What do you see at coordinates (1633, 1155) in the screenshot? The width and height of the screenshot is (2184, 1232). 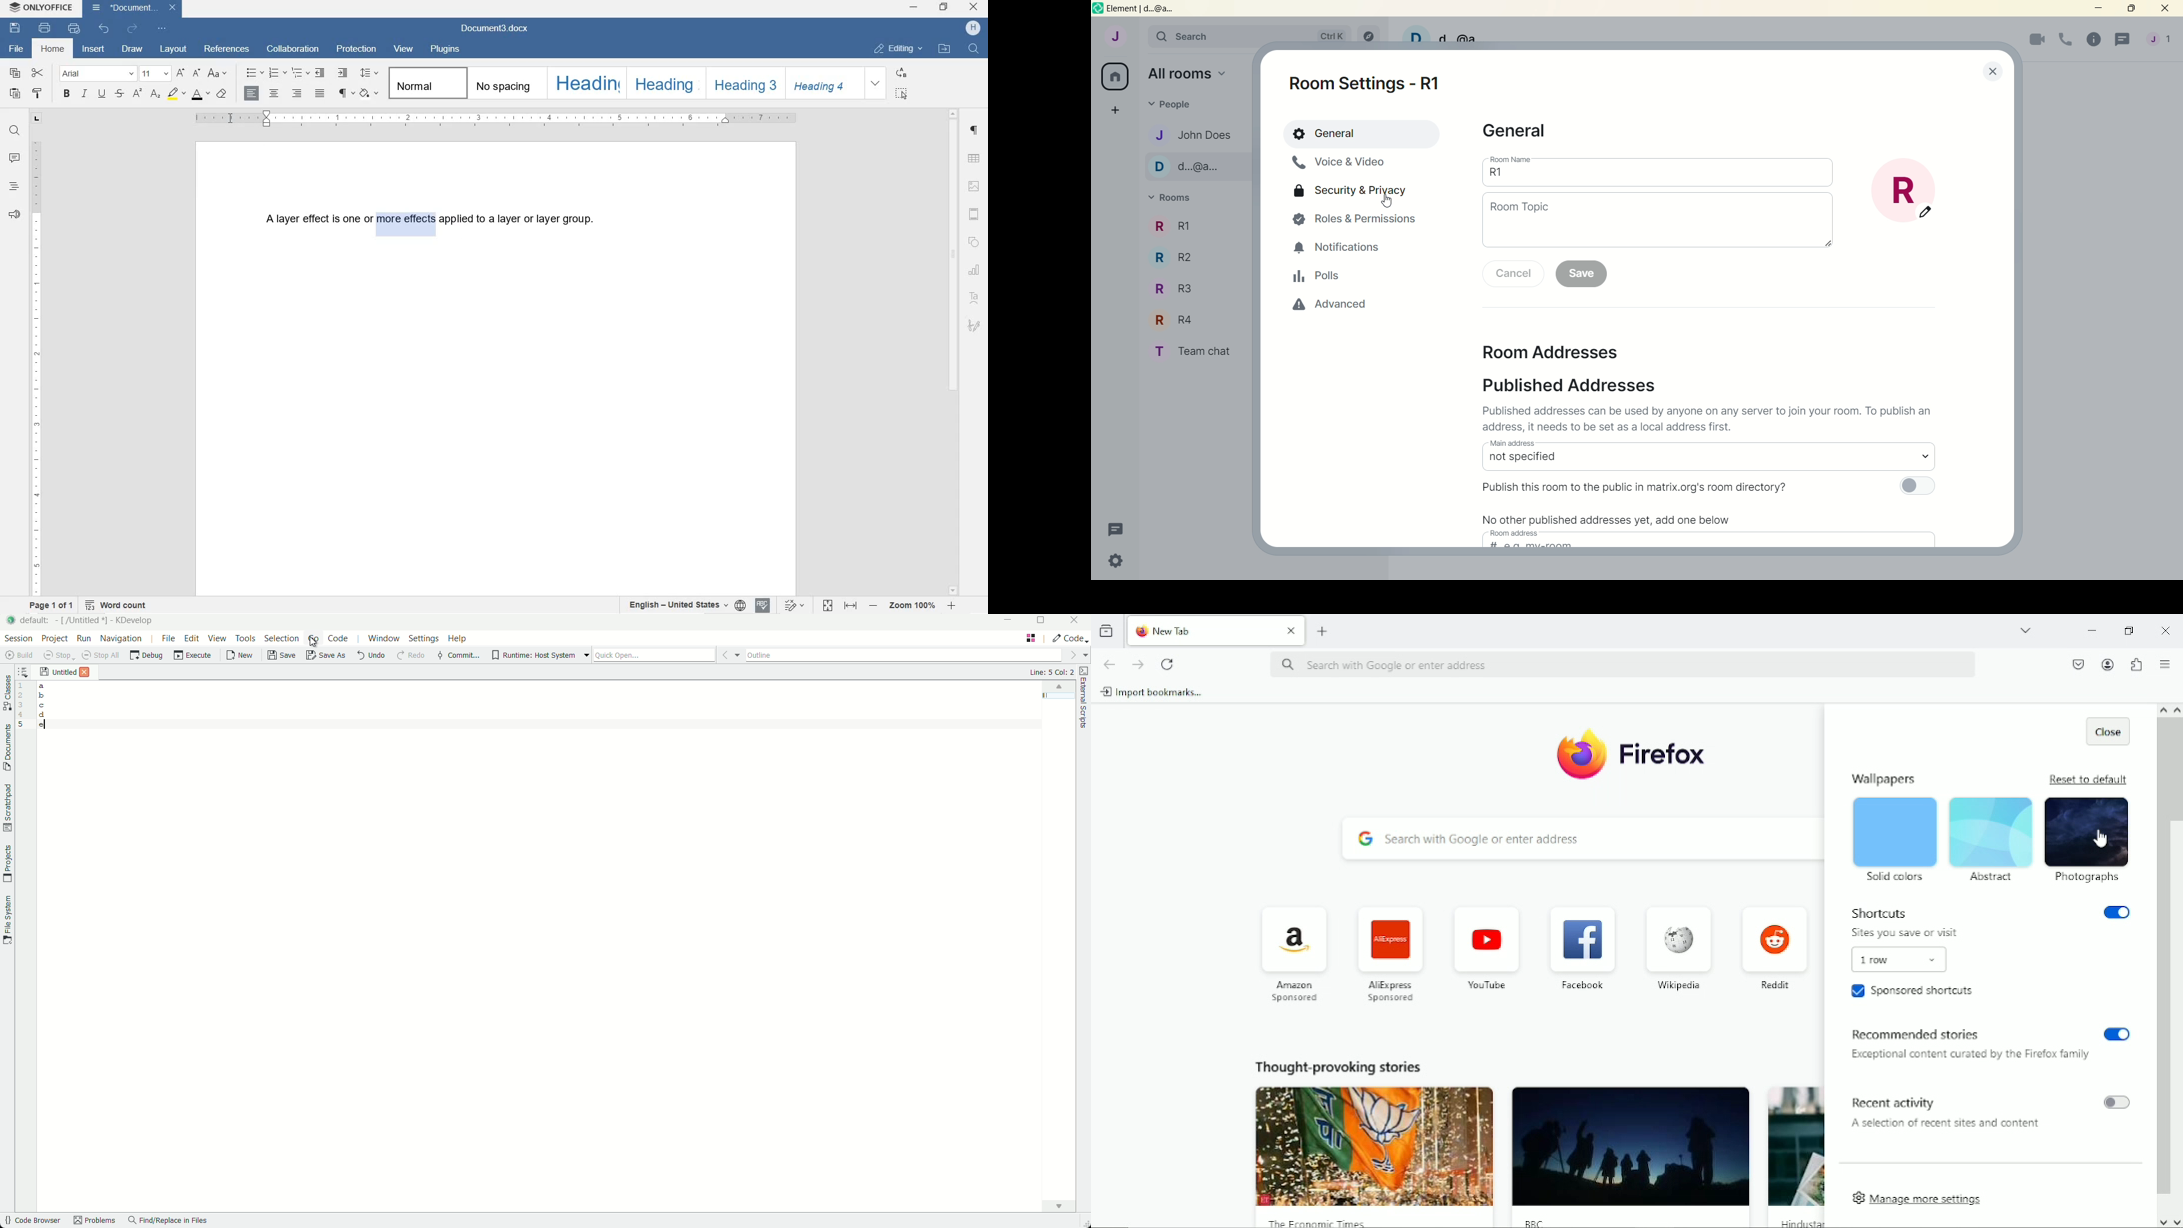 I see `Thought provoking story` at bounding box center [1633, 1155].